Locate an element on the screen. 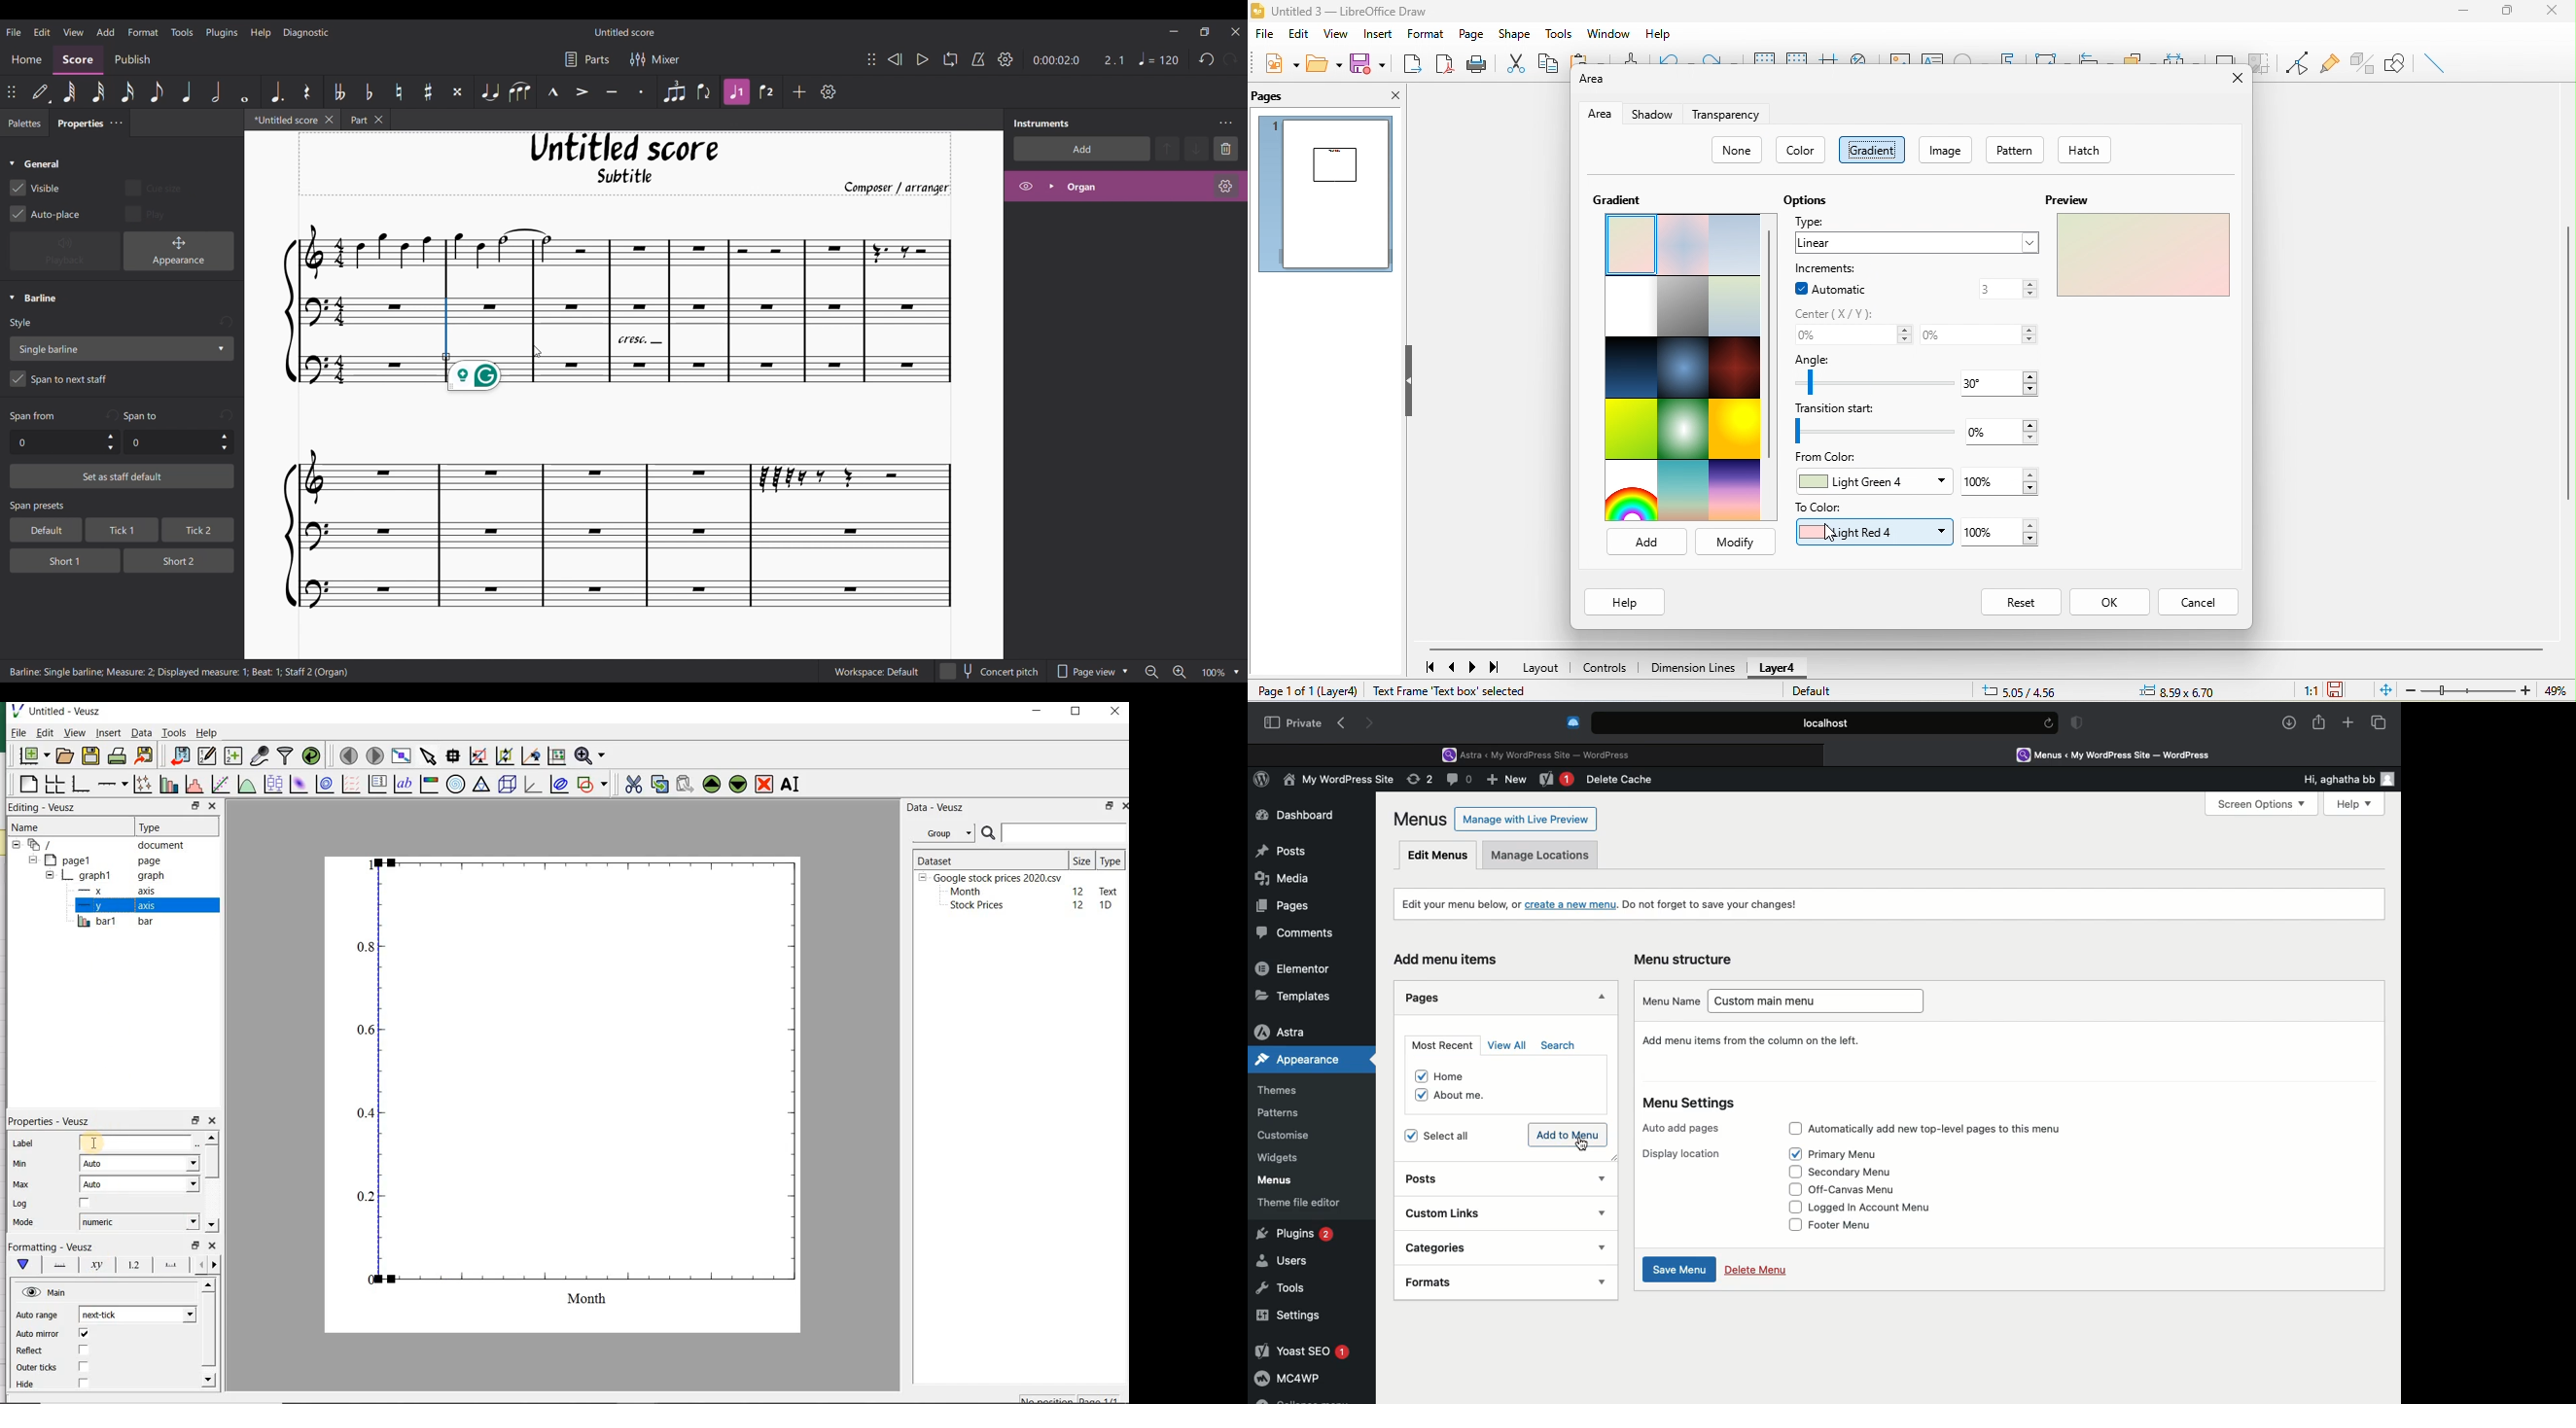 This screenshot has height=1428, width=2576. plot a 2d dataset as contours is located at coordinates (323, 785).